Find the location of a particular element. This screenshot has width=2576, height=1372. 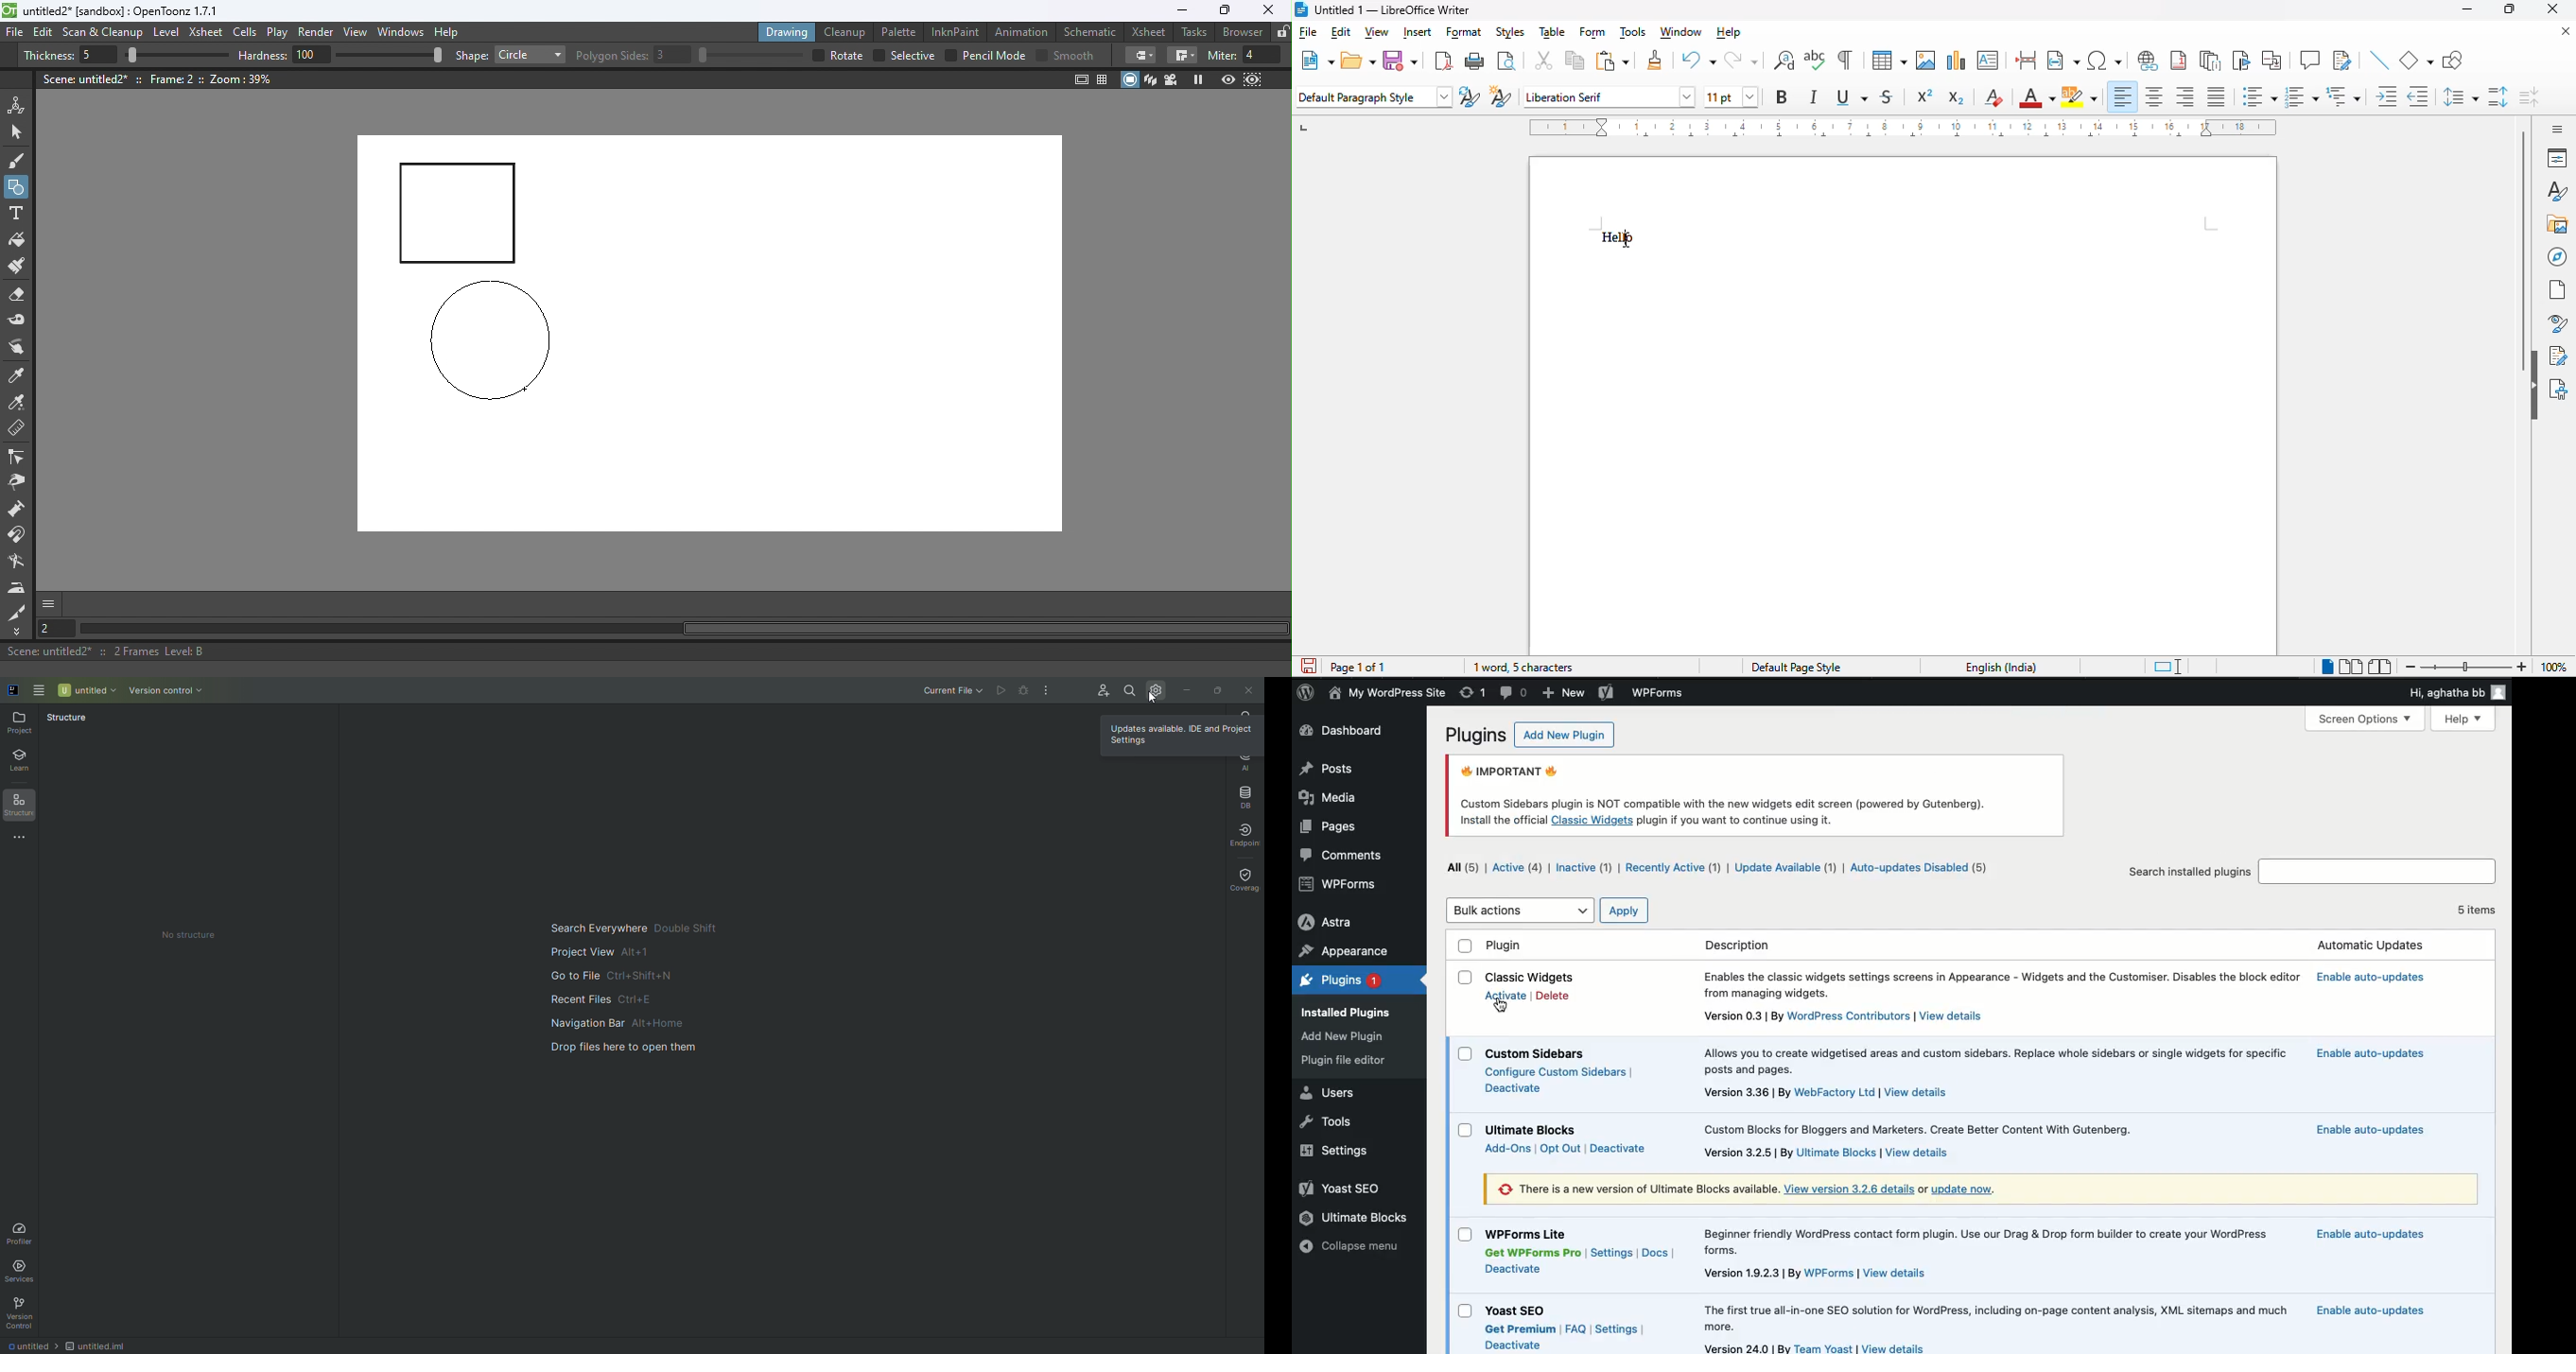

logo is located at coordinates (1300, 9).